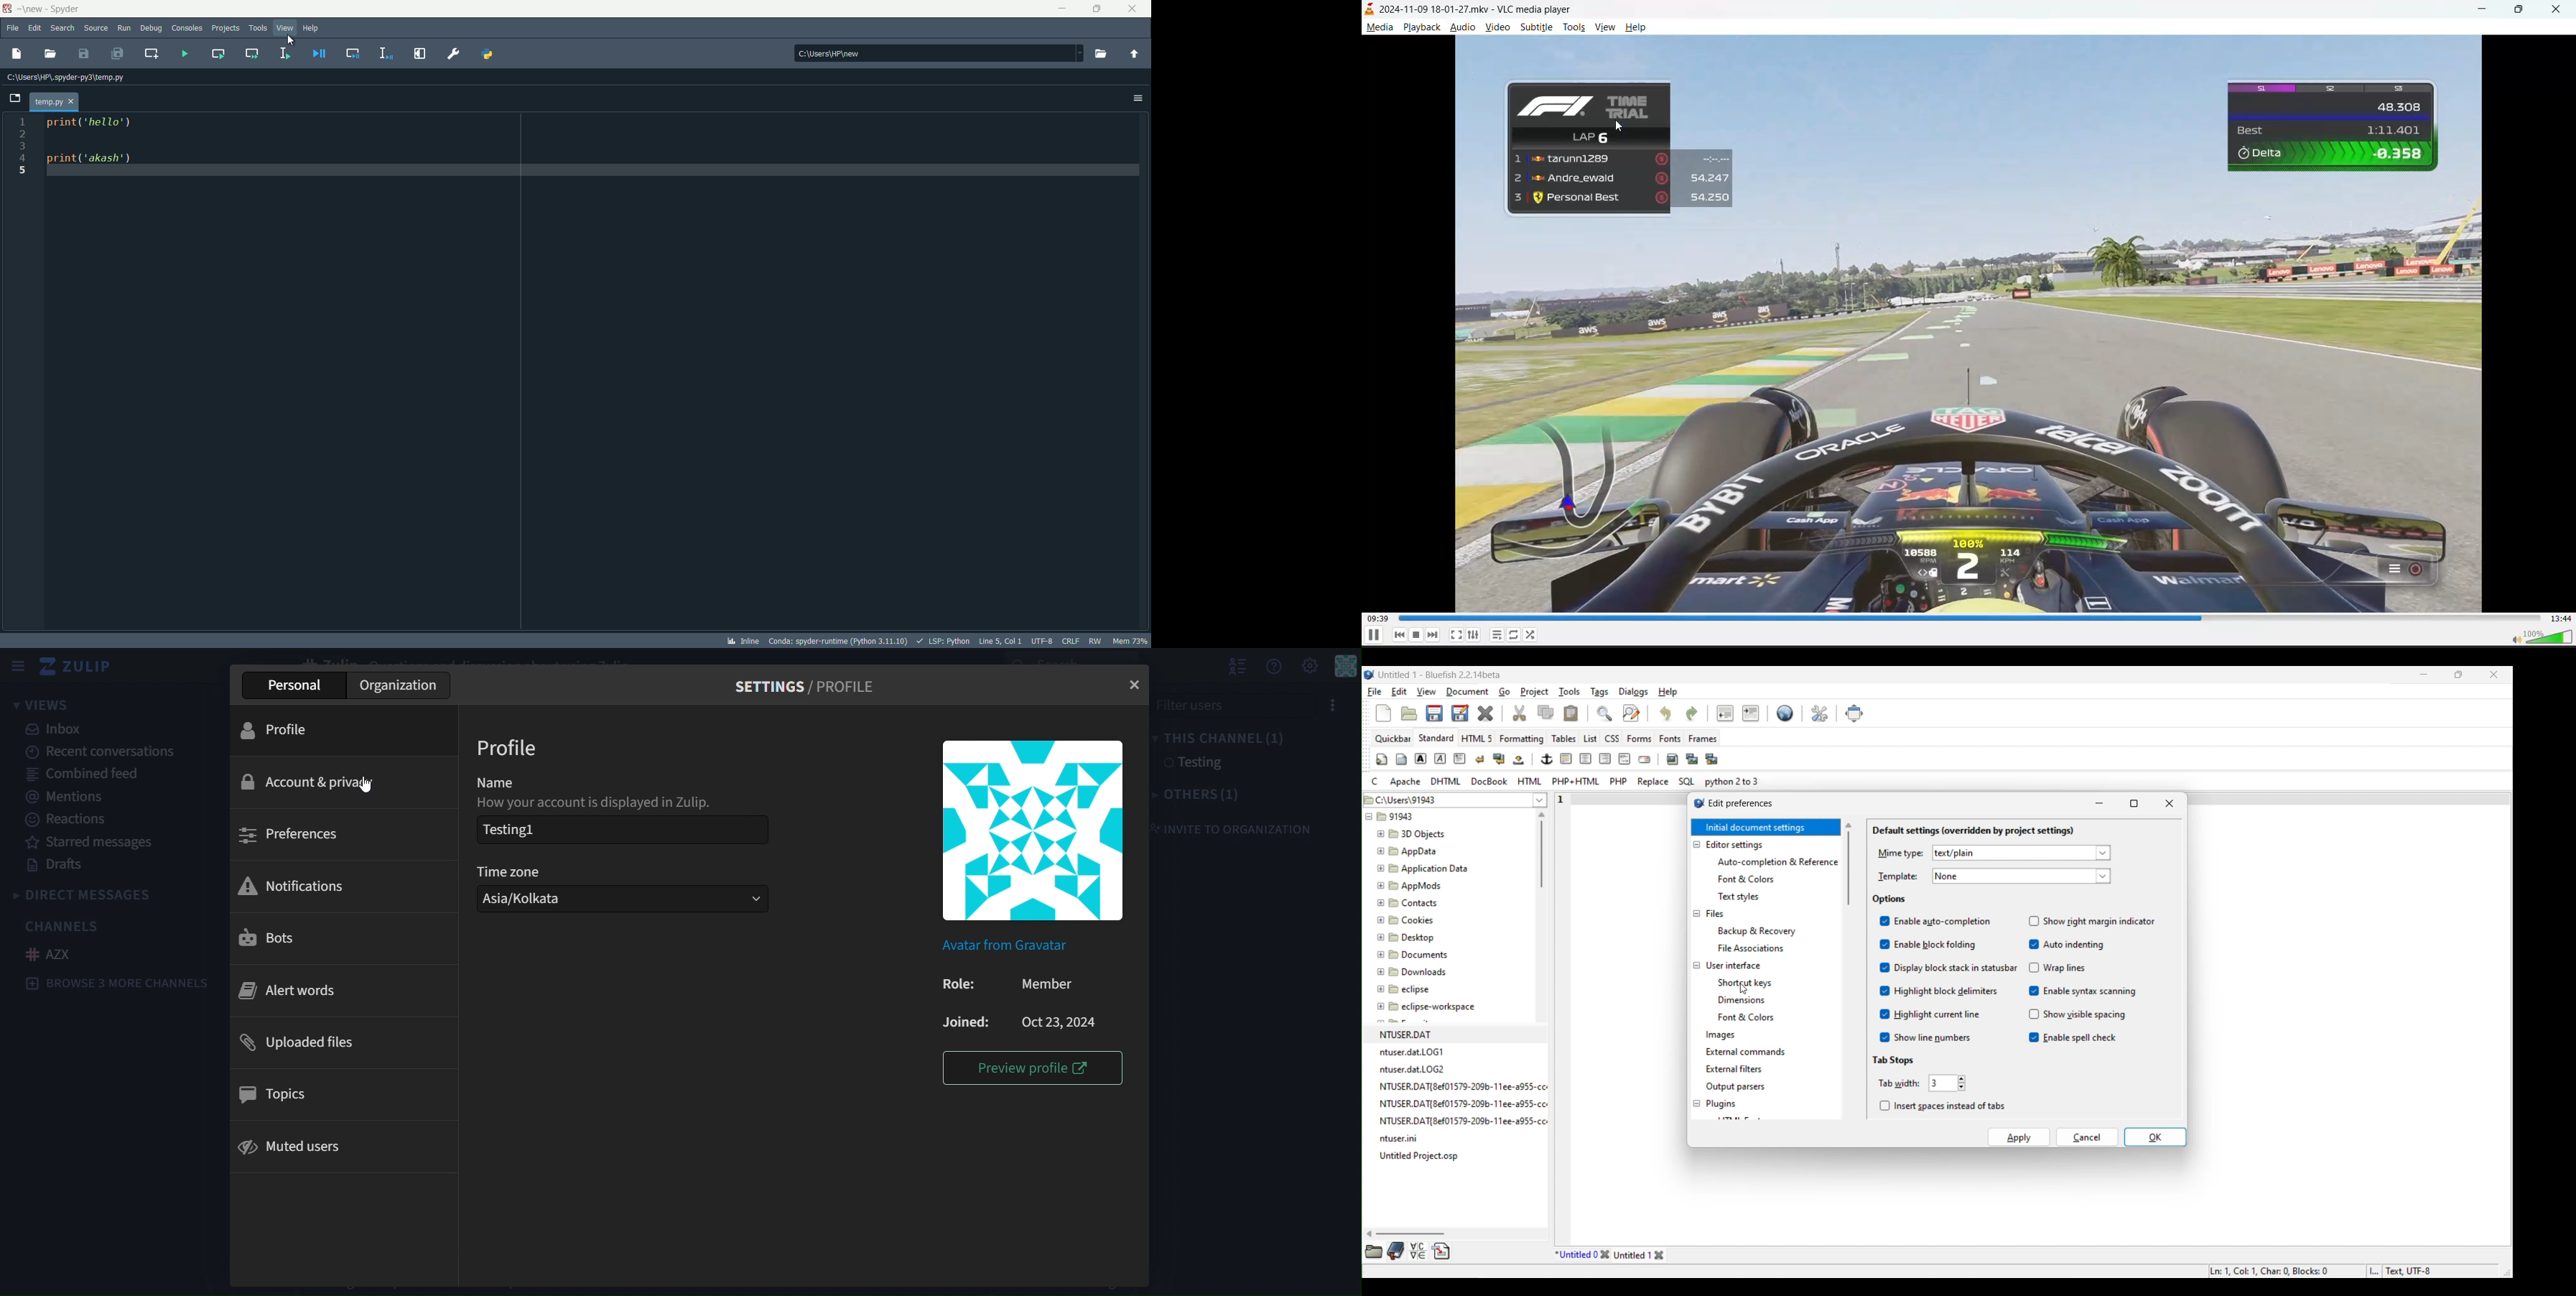 Image resolution: width=2576 pixels, height=1316 pixels. I want to click on Minimize, so click(2424, 674).